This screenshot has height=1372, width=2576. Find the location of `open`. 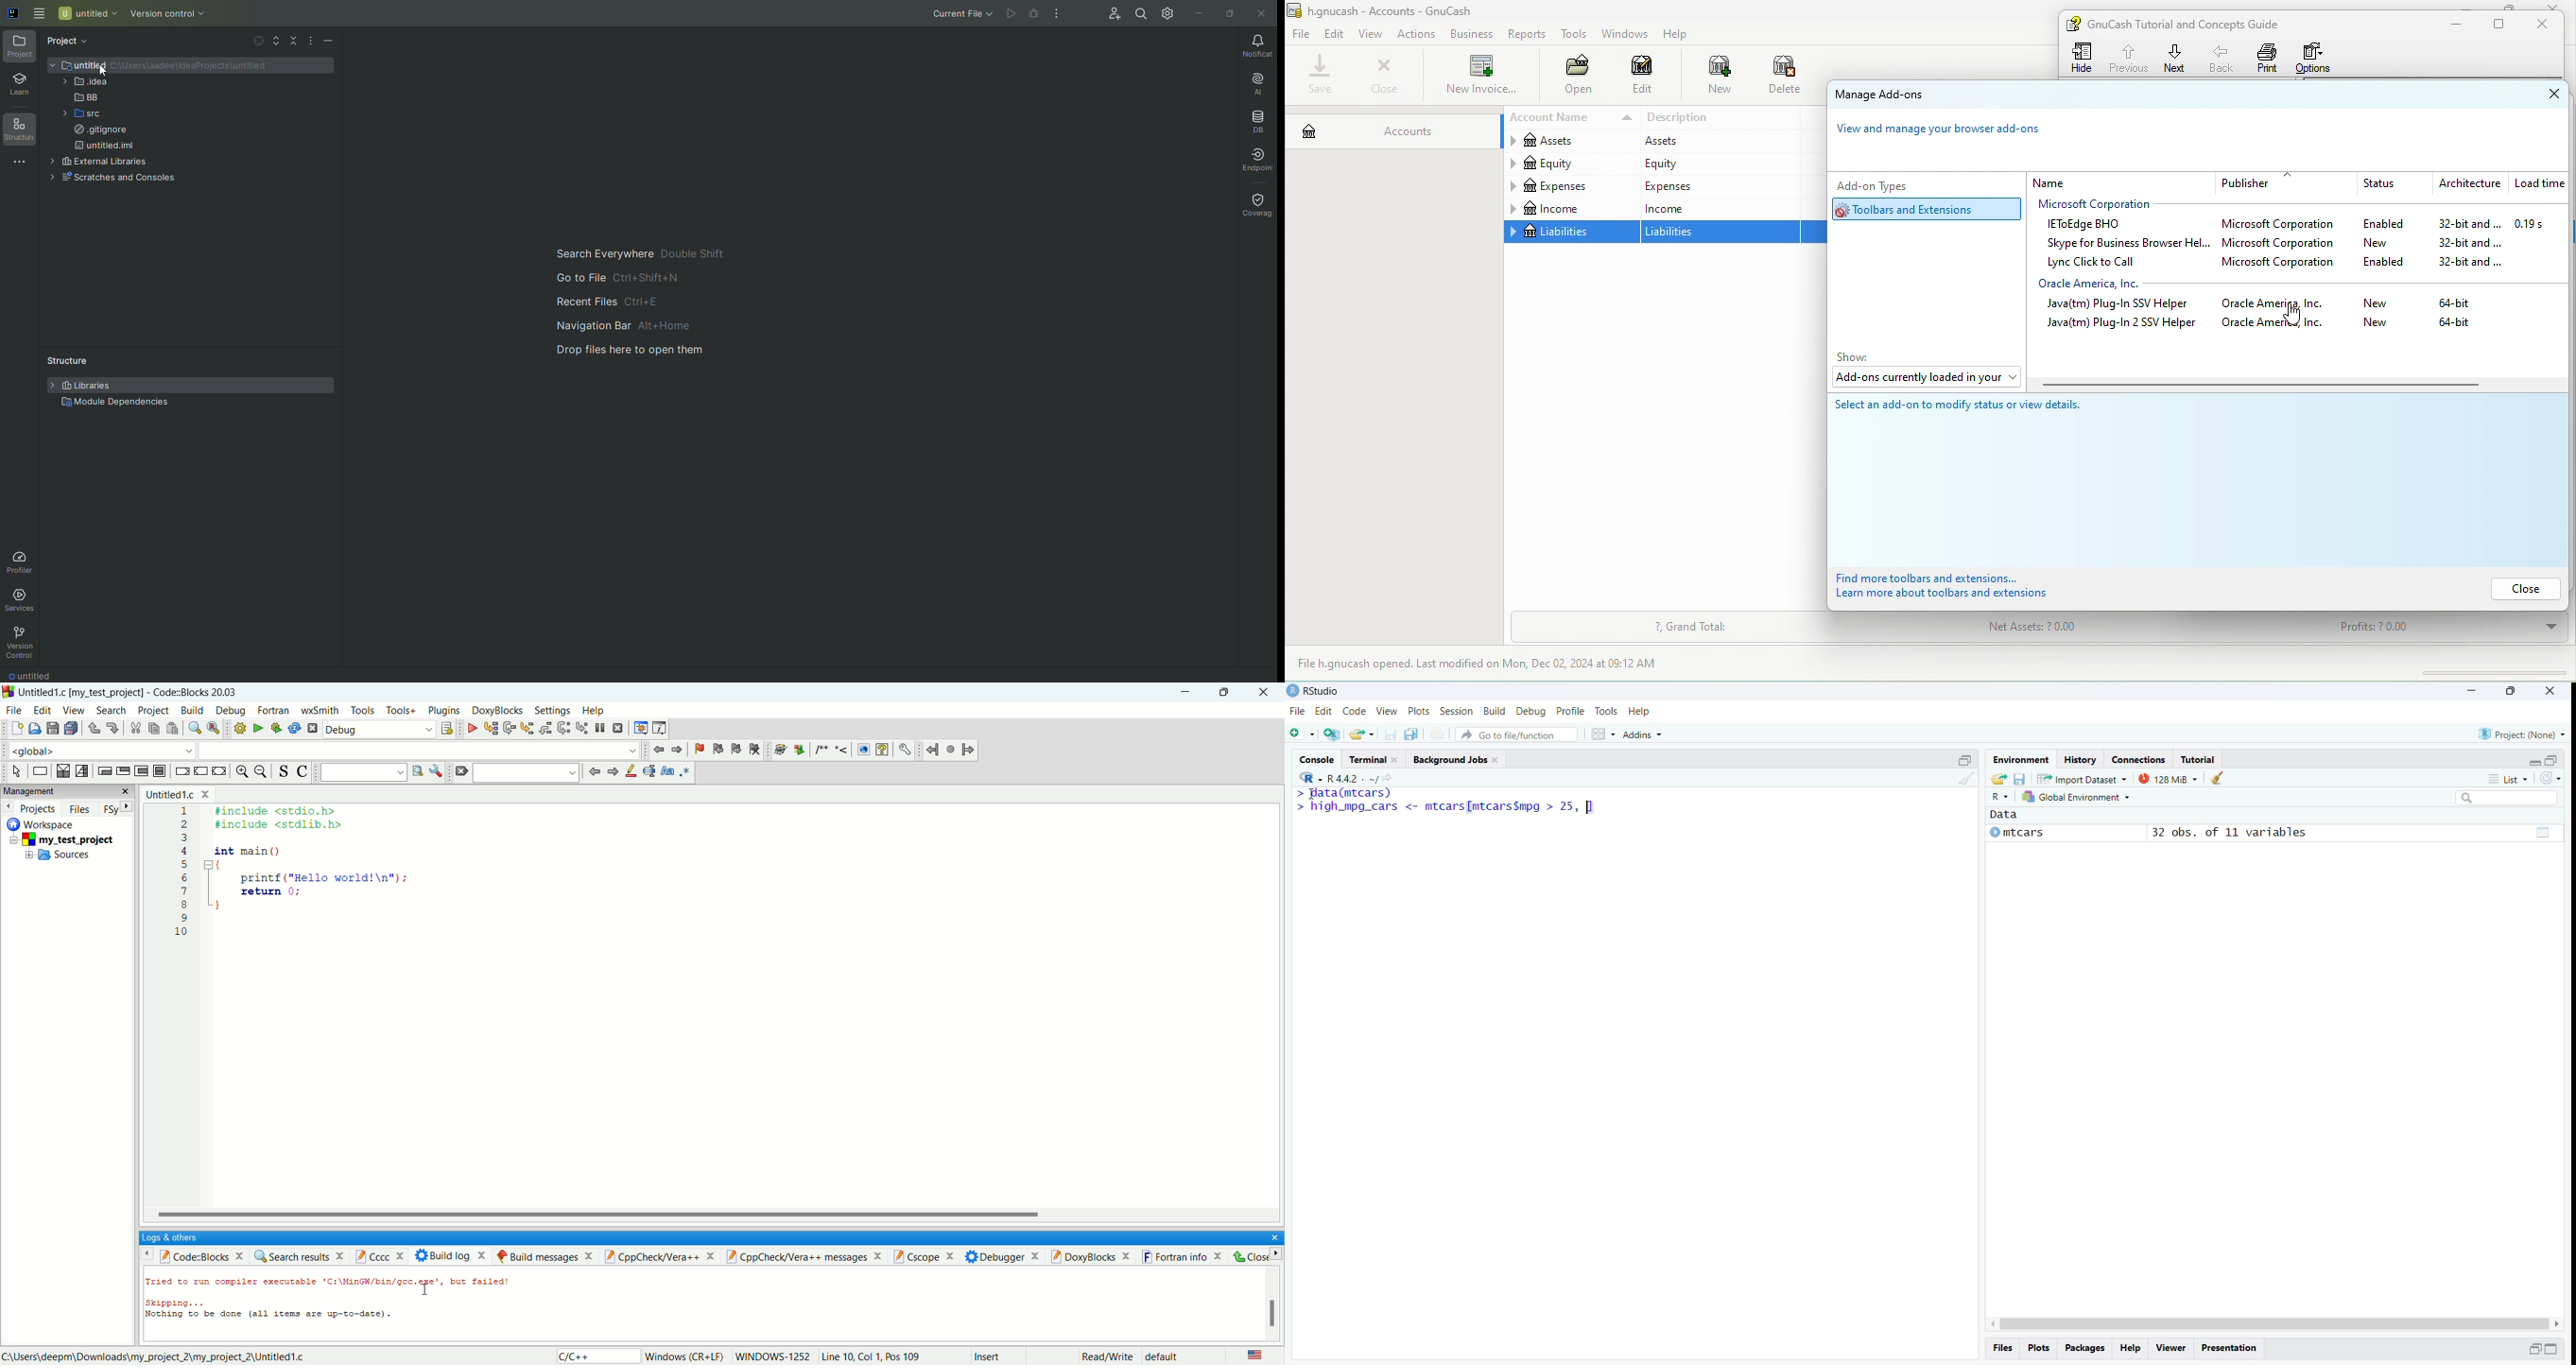

open is located at coordinates (1573, 77).